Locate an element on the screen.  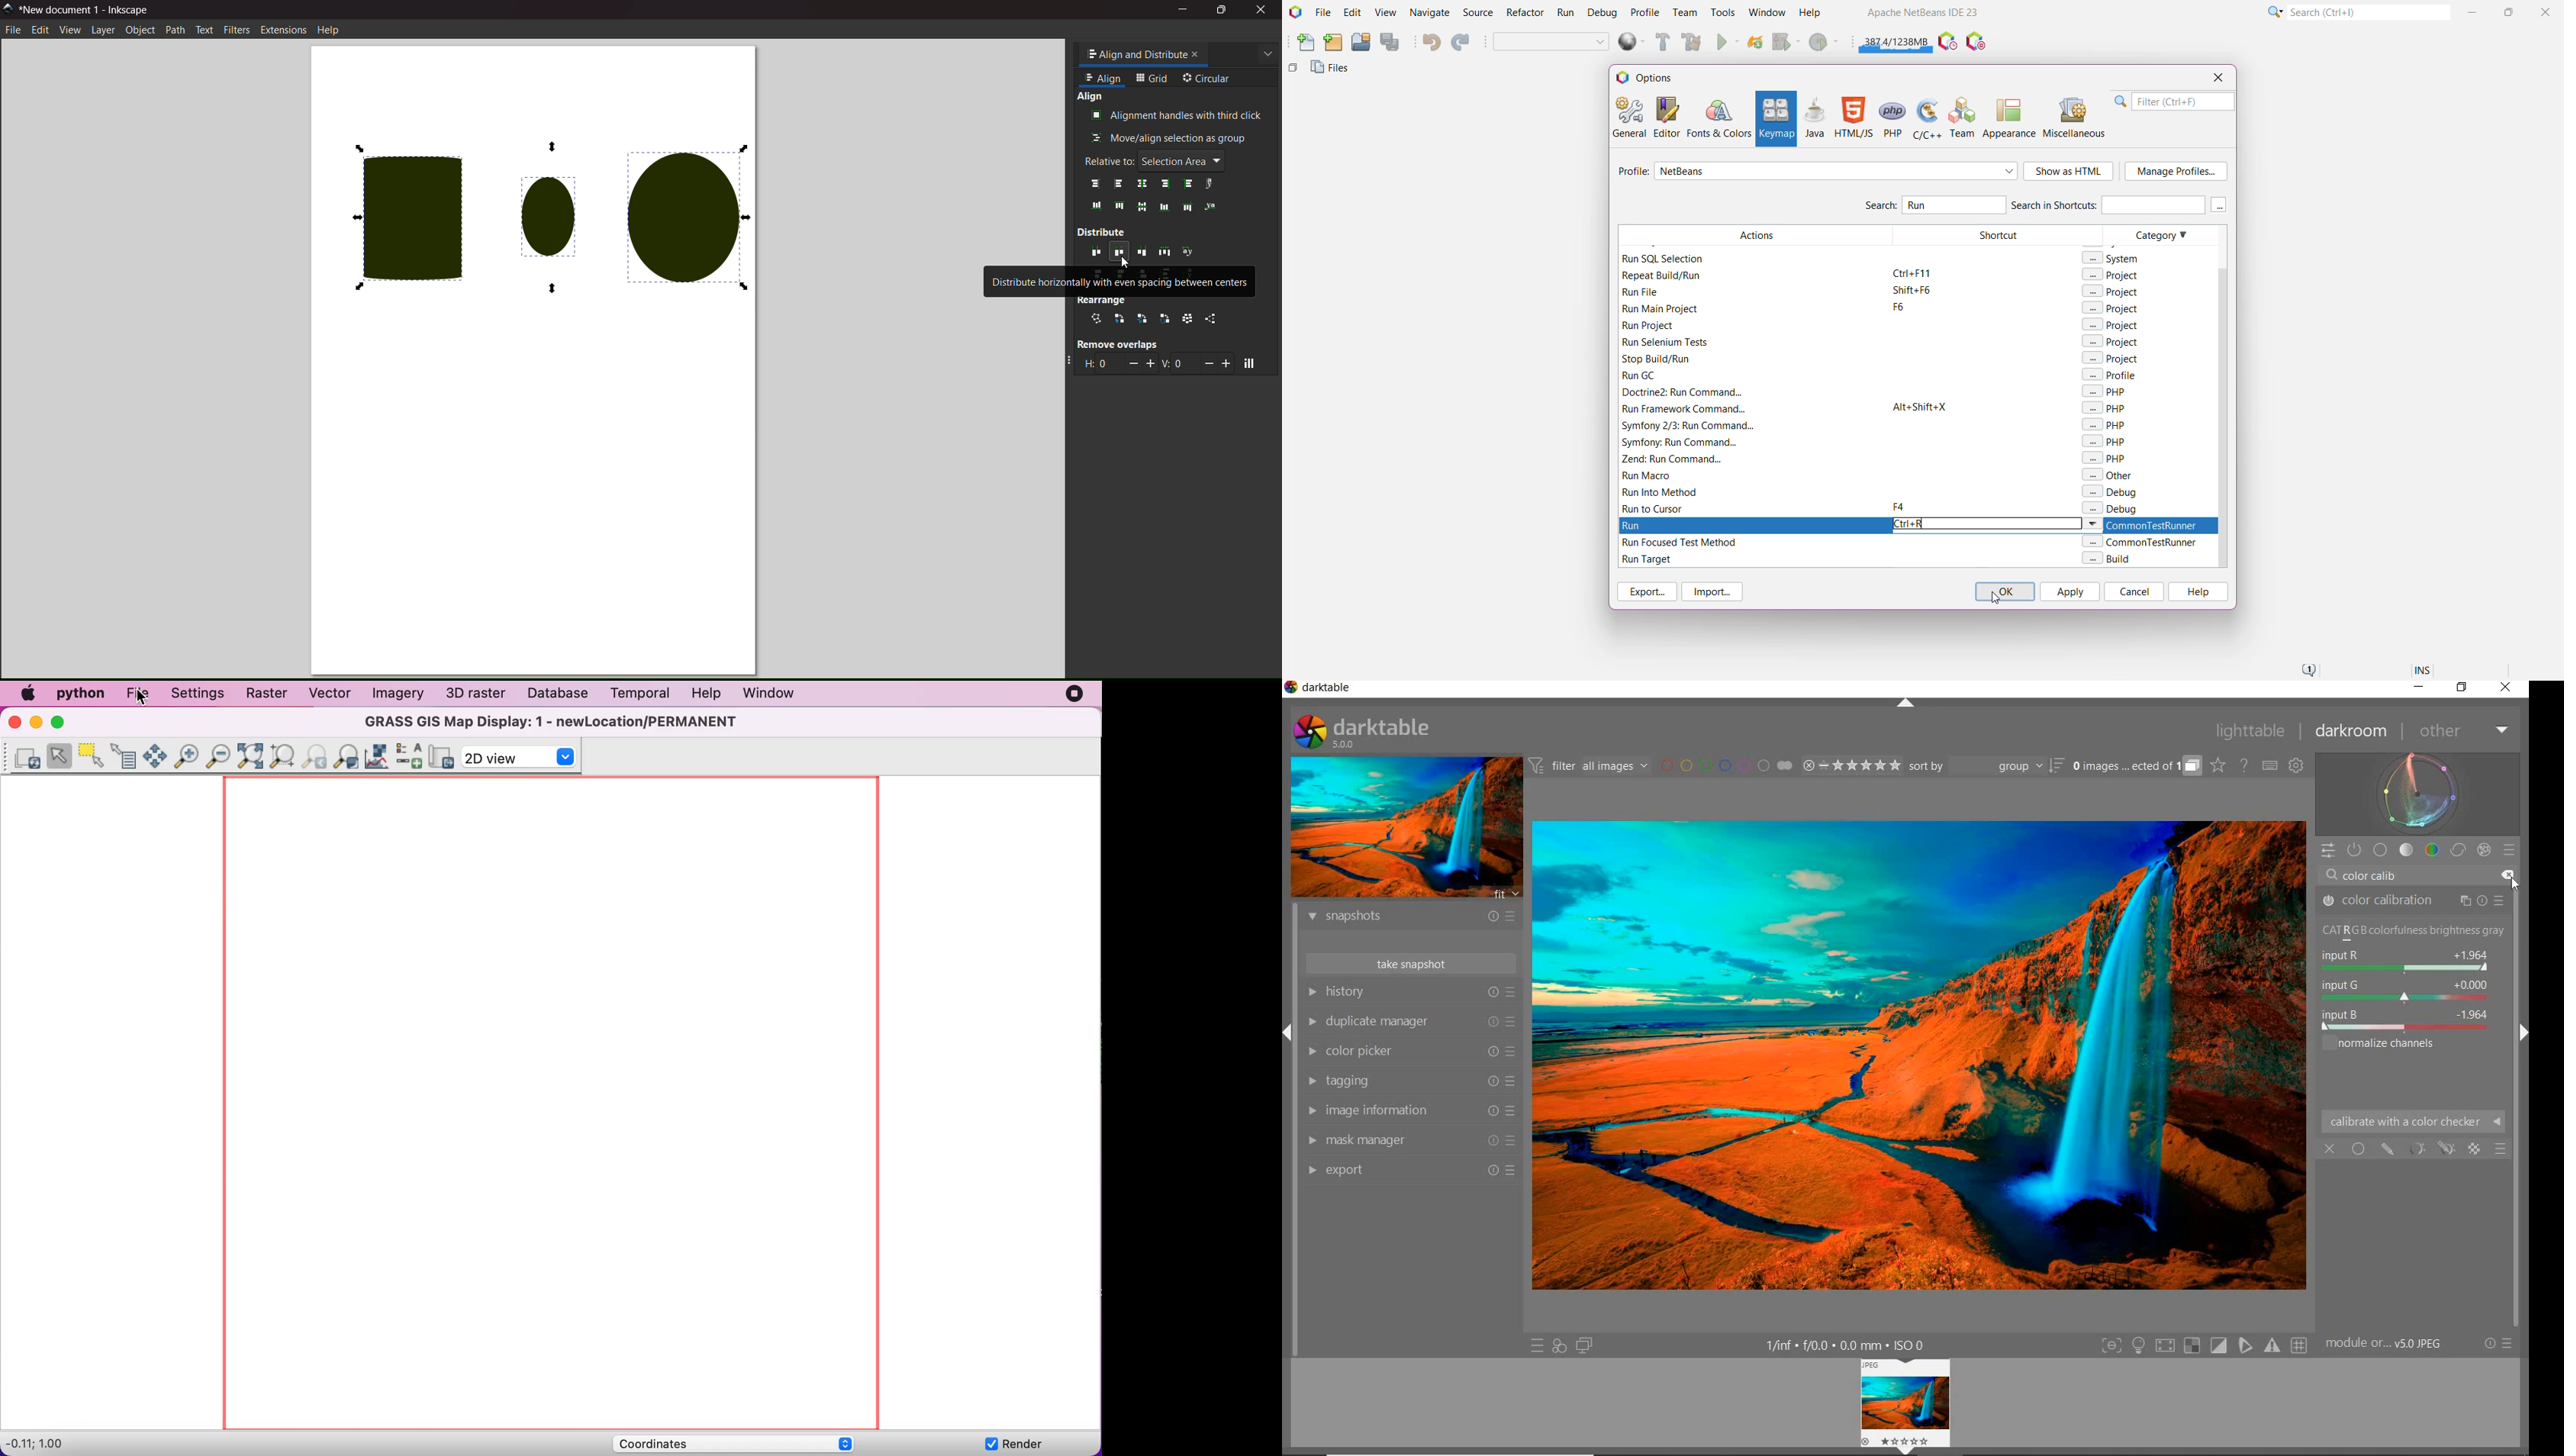
HTML/JS is located at coordinates (1853, 118).